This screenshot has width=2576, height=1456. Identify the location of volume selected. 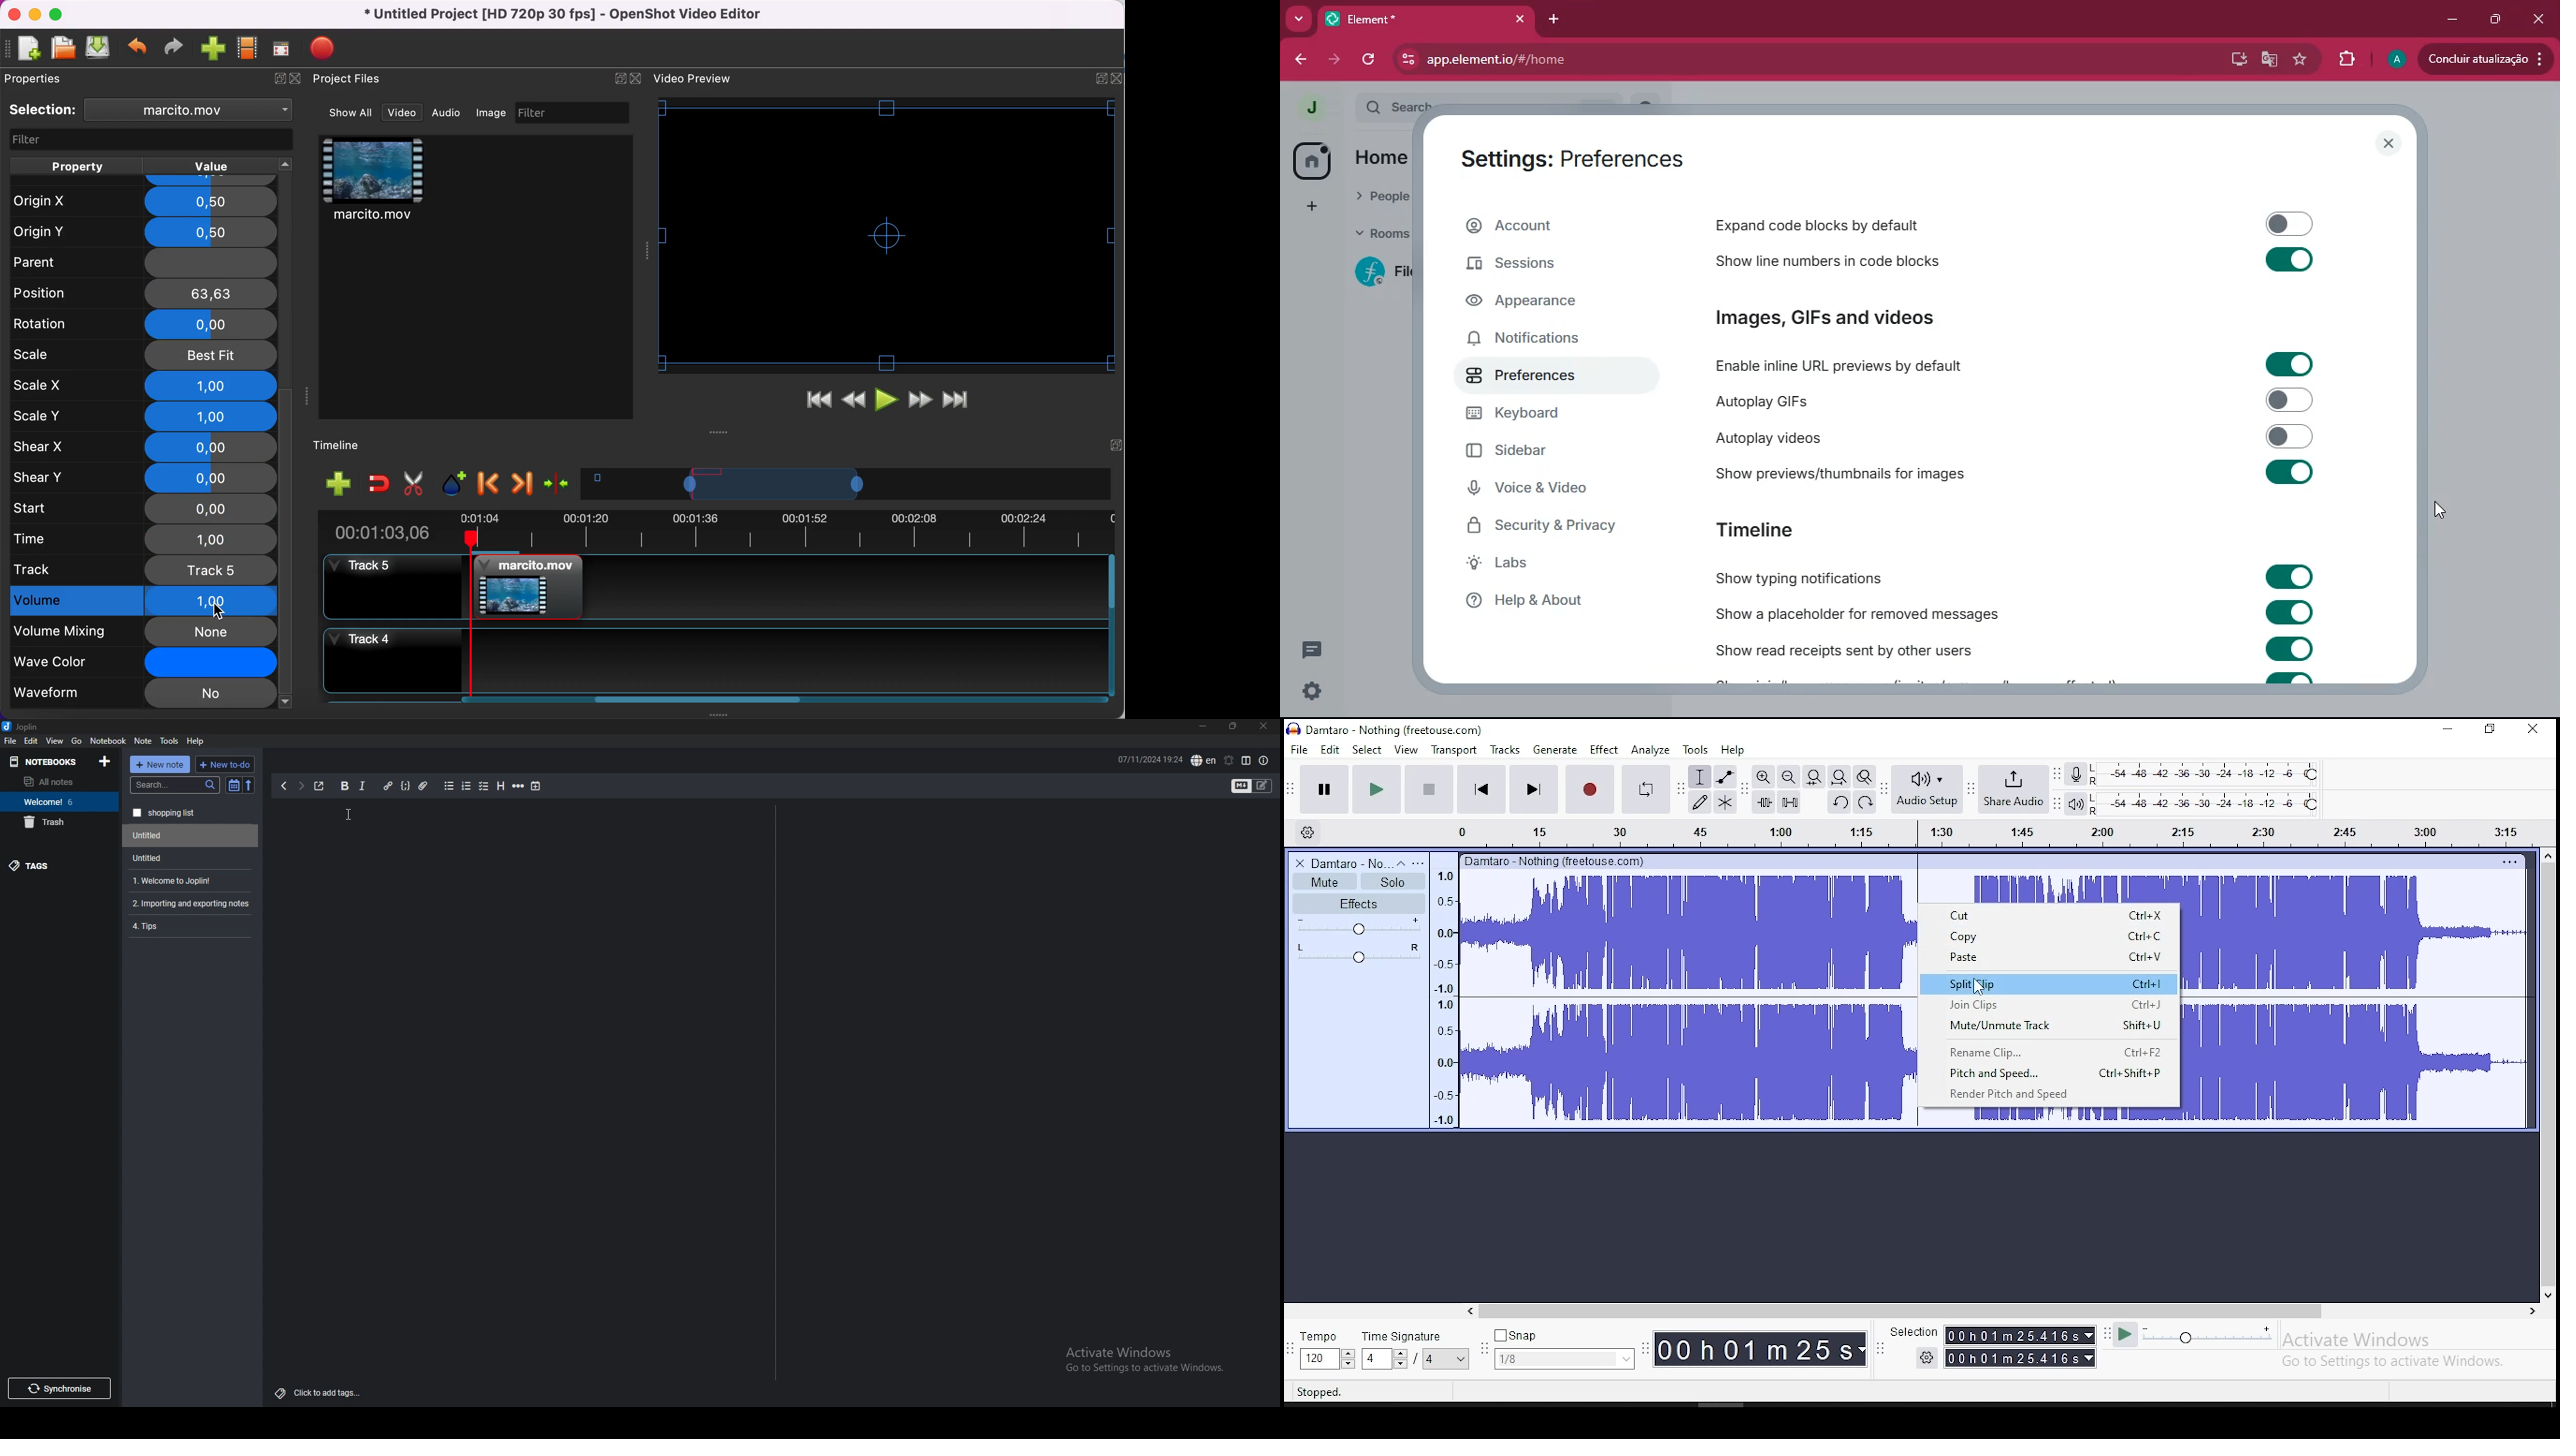
(144, 600).